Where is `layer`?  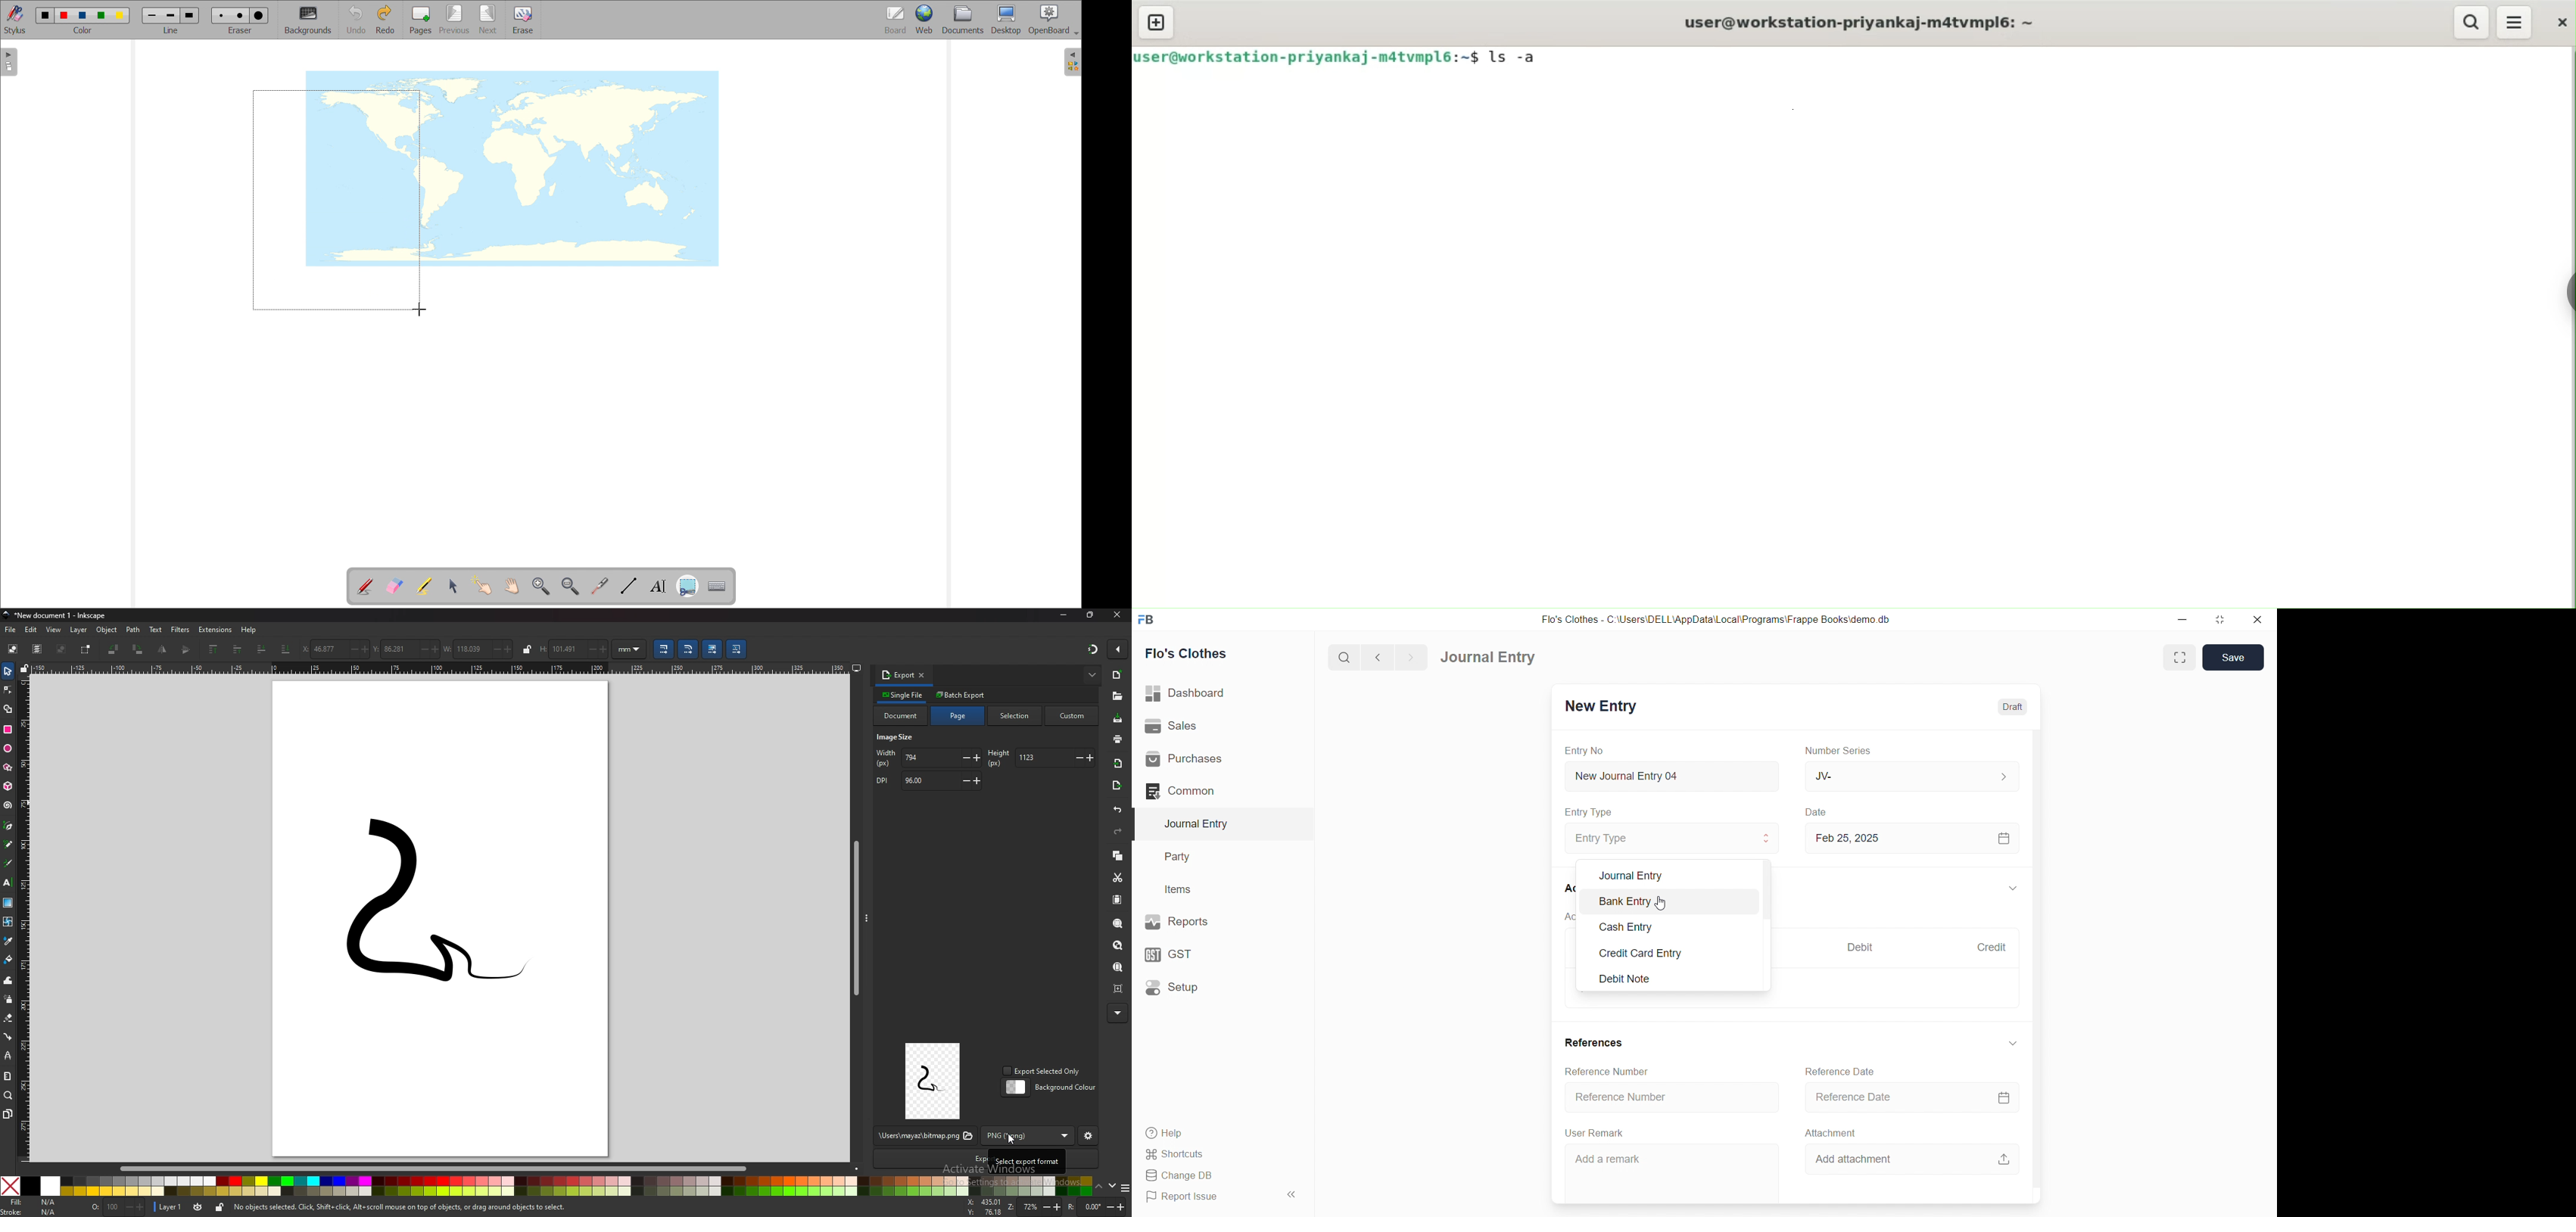
layer is located at coordinates (80, 630).